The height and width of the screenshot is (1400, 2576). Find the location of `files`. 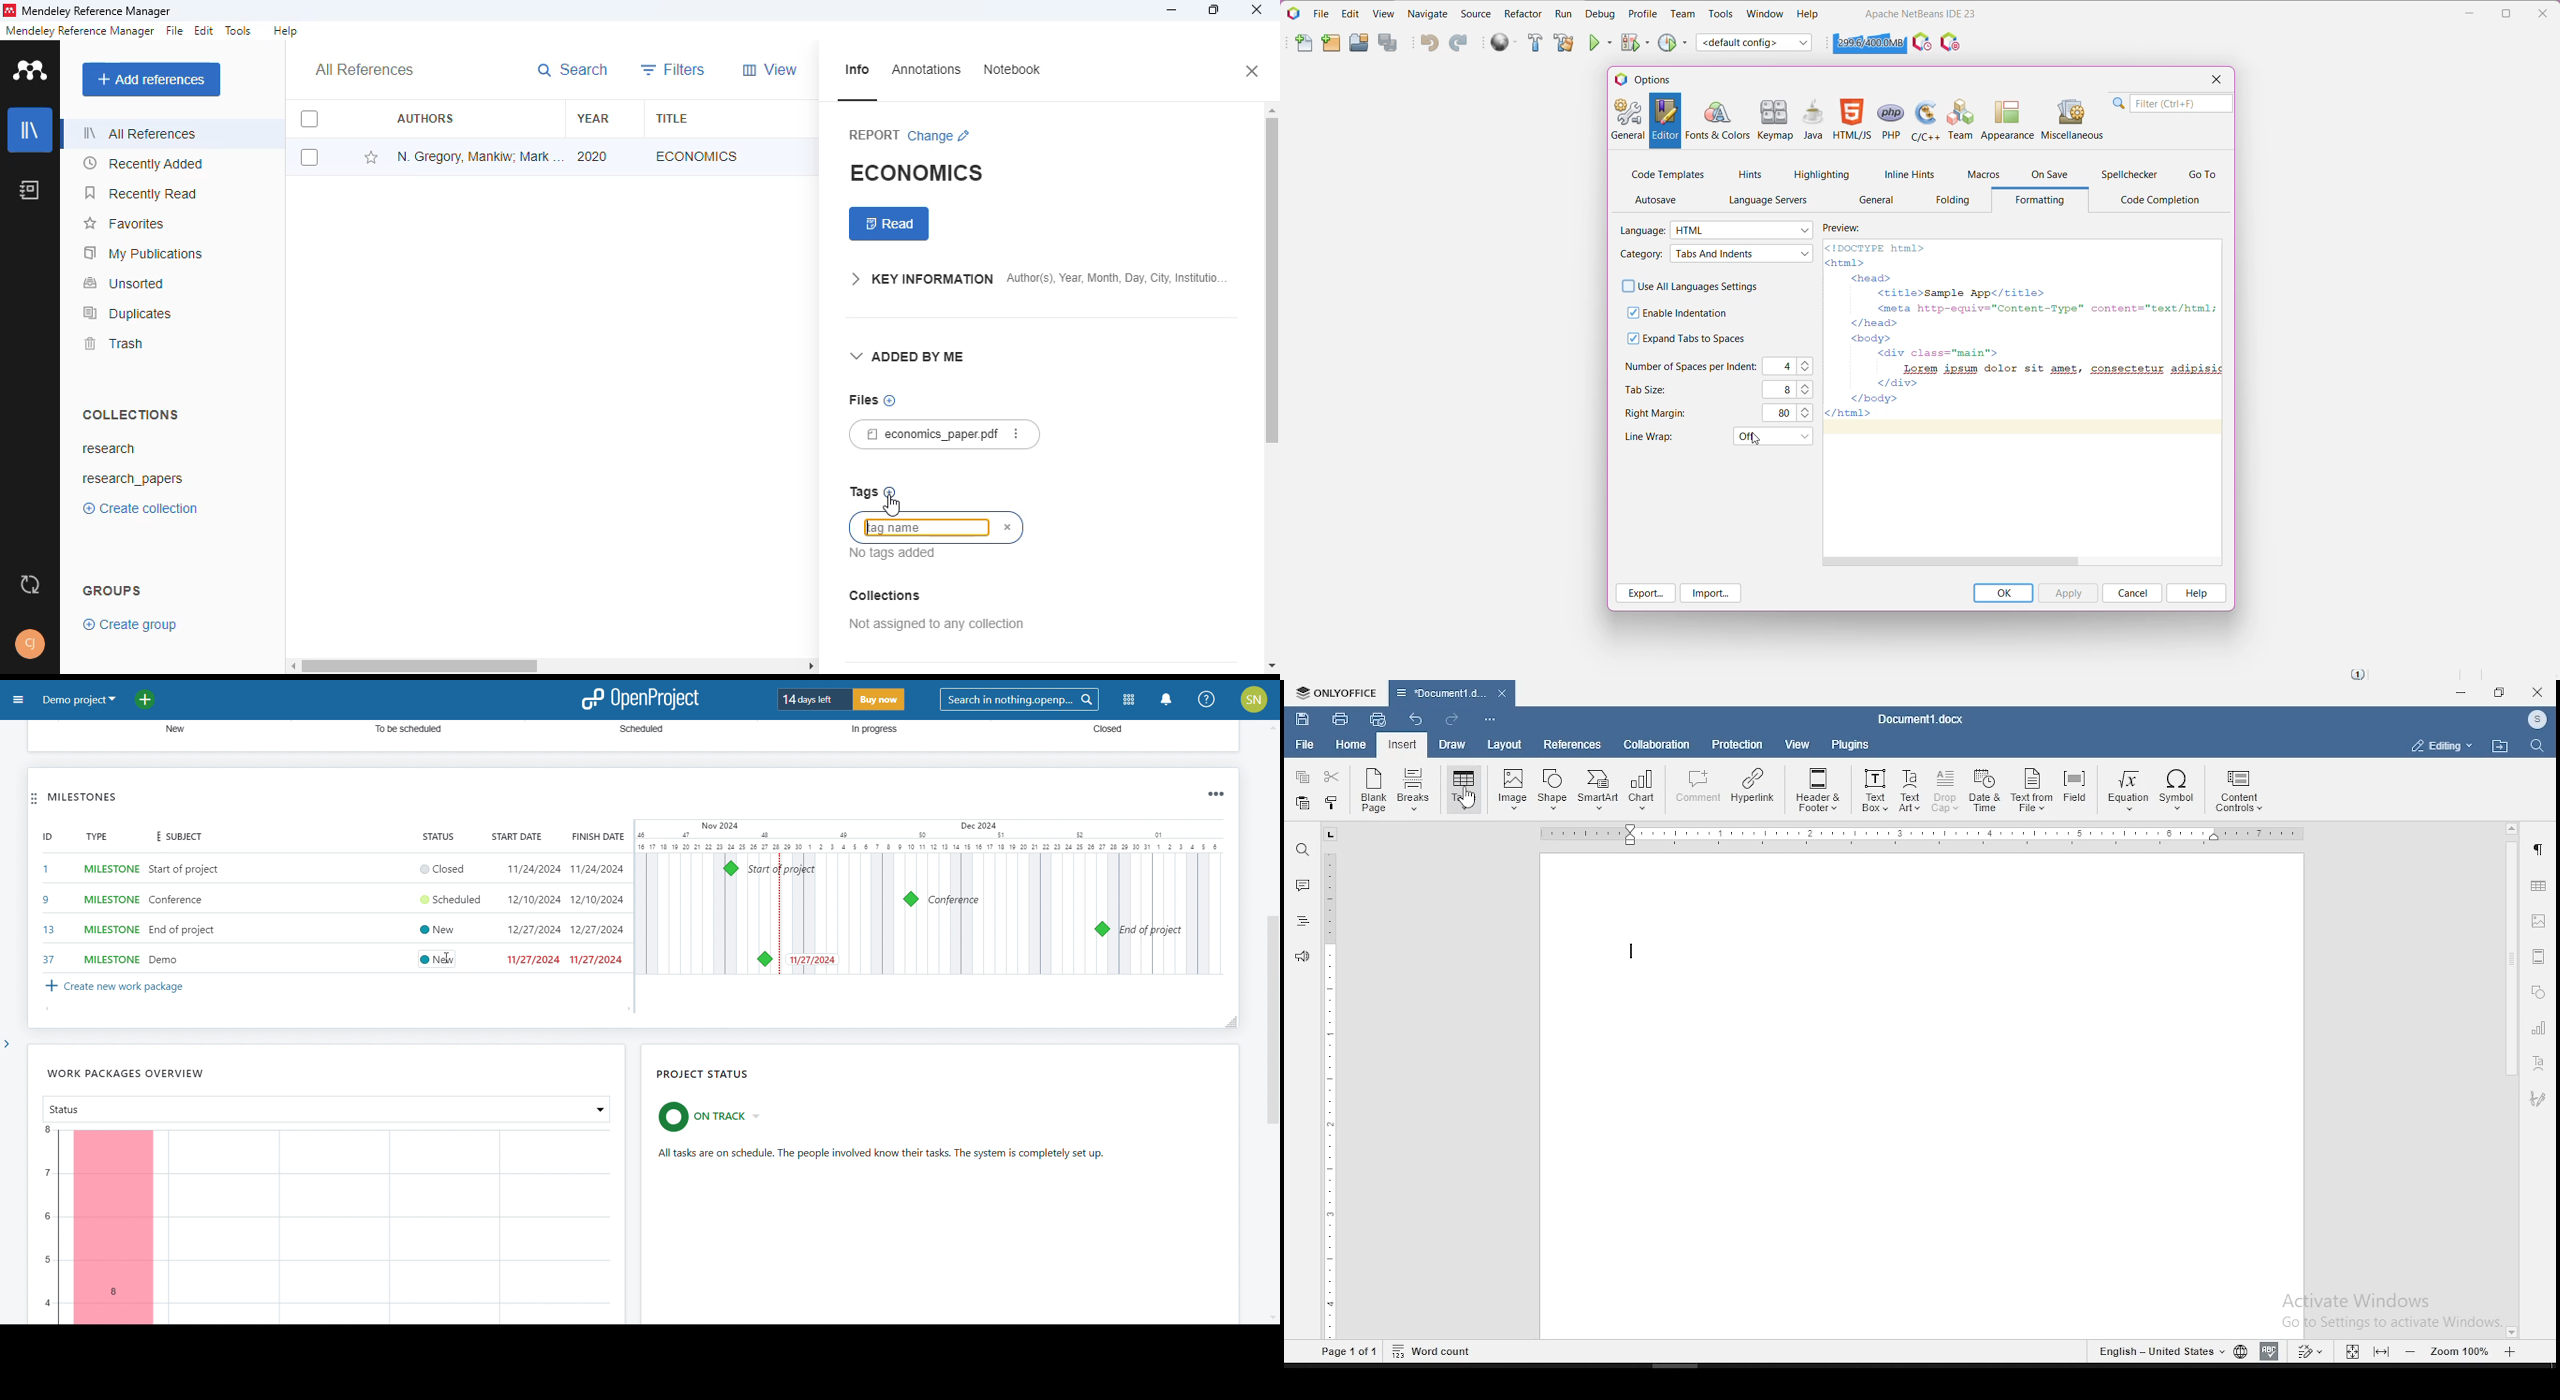

files is located at coordinates (862, 400).